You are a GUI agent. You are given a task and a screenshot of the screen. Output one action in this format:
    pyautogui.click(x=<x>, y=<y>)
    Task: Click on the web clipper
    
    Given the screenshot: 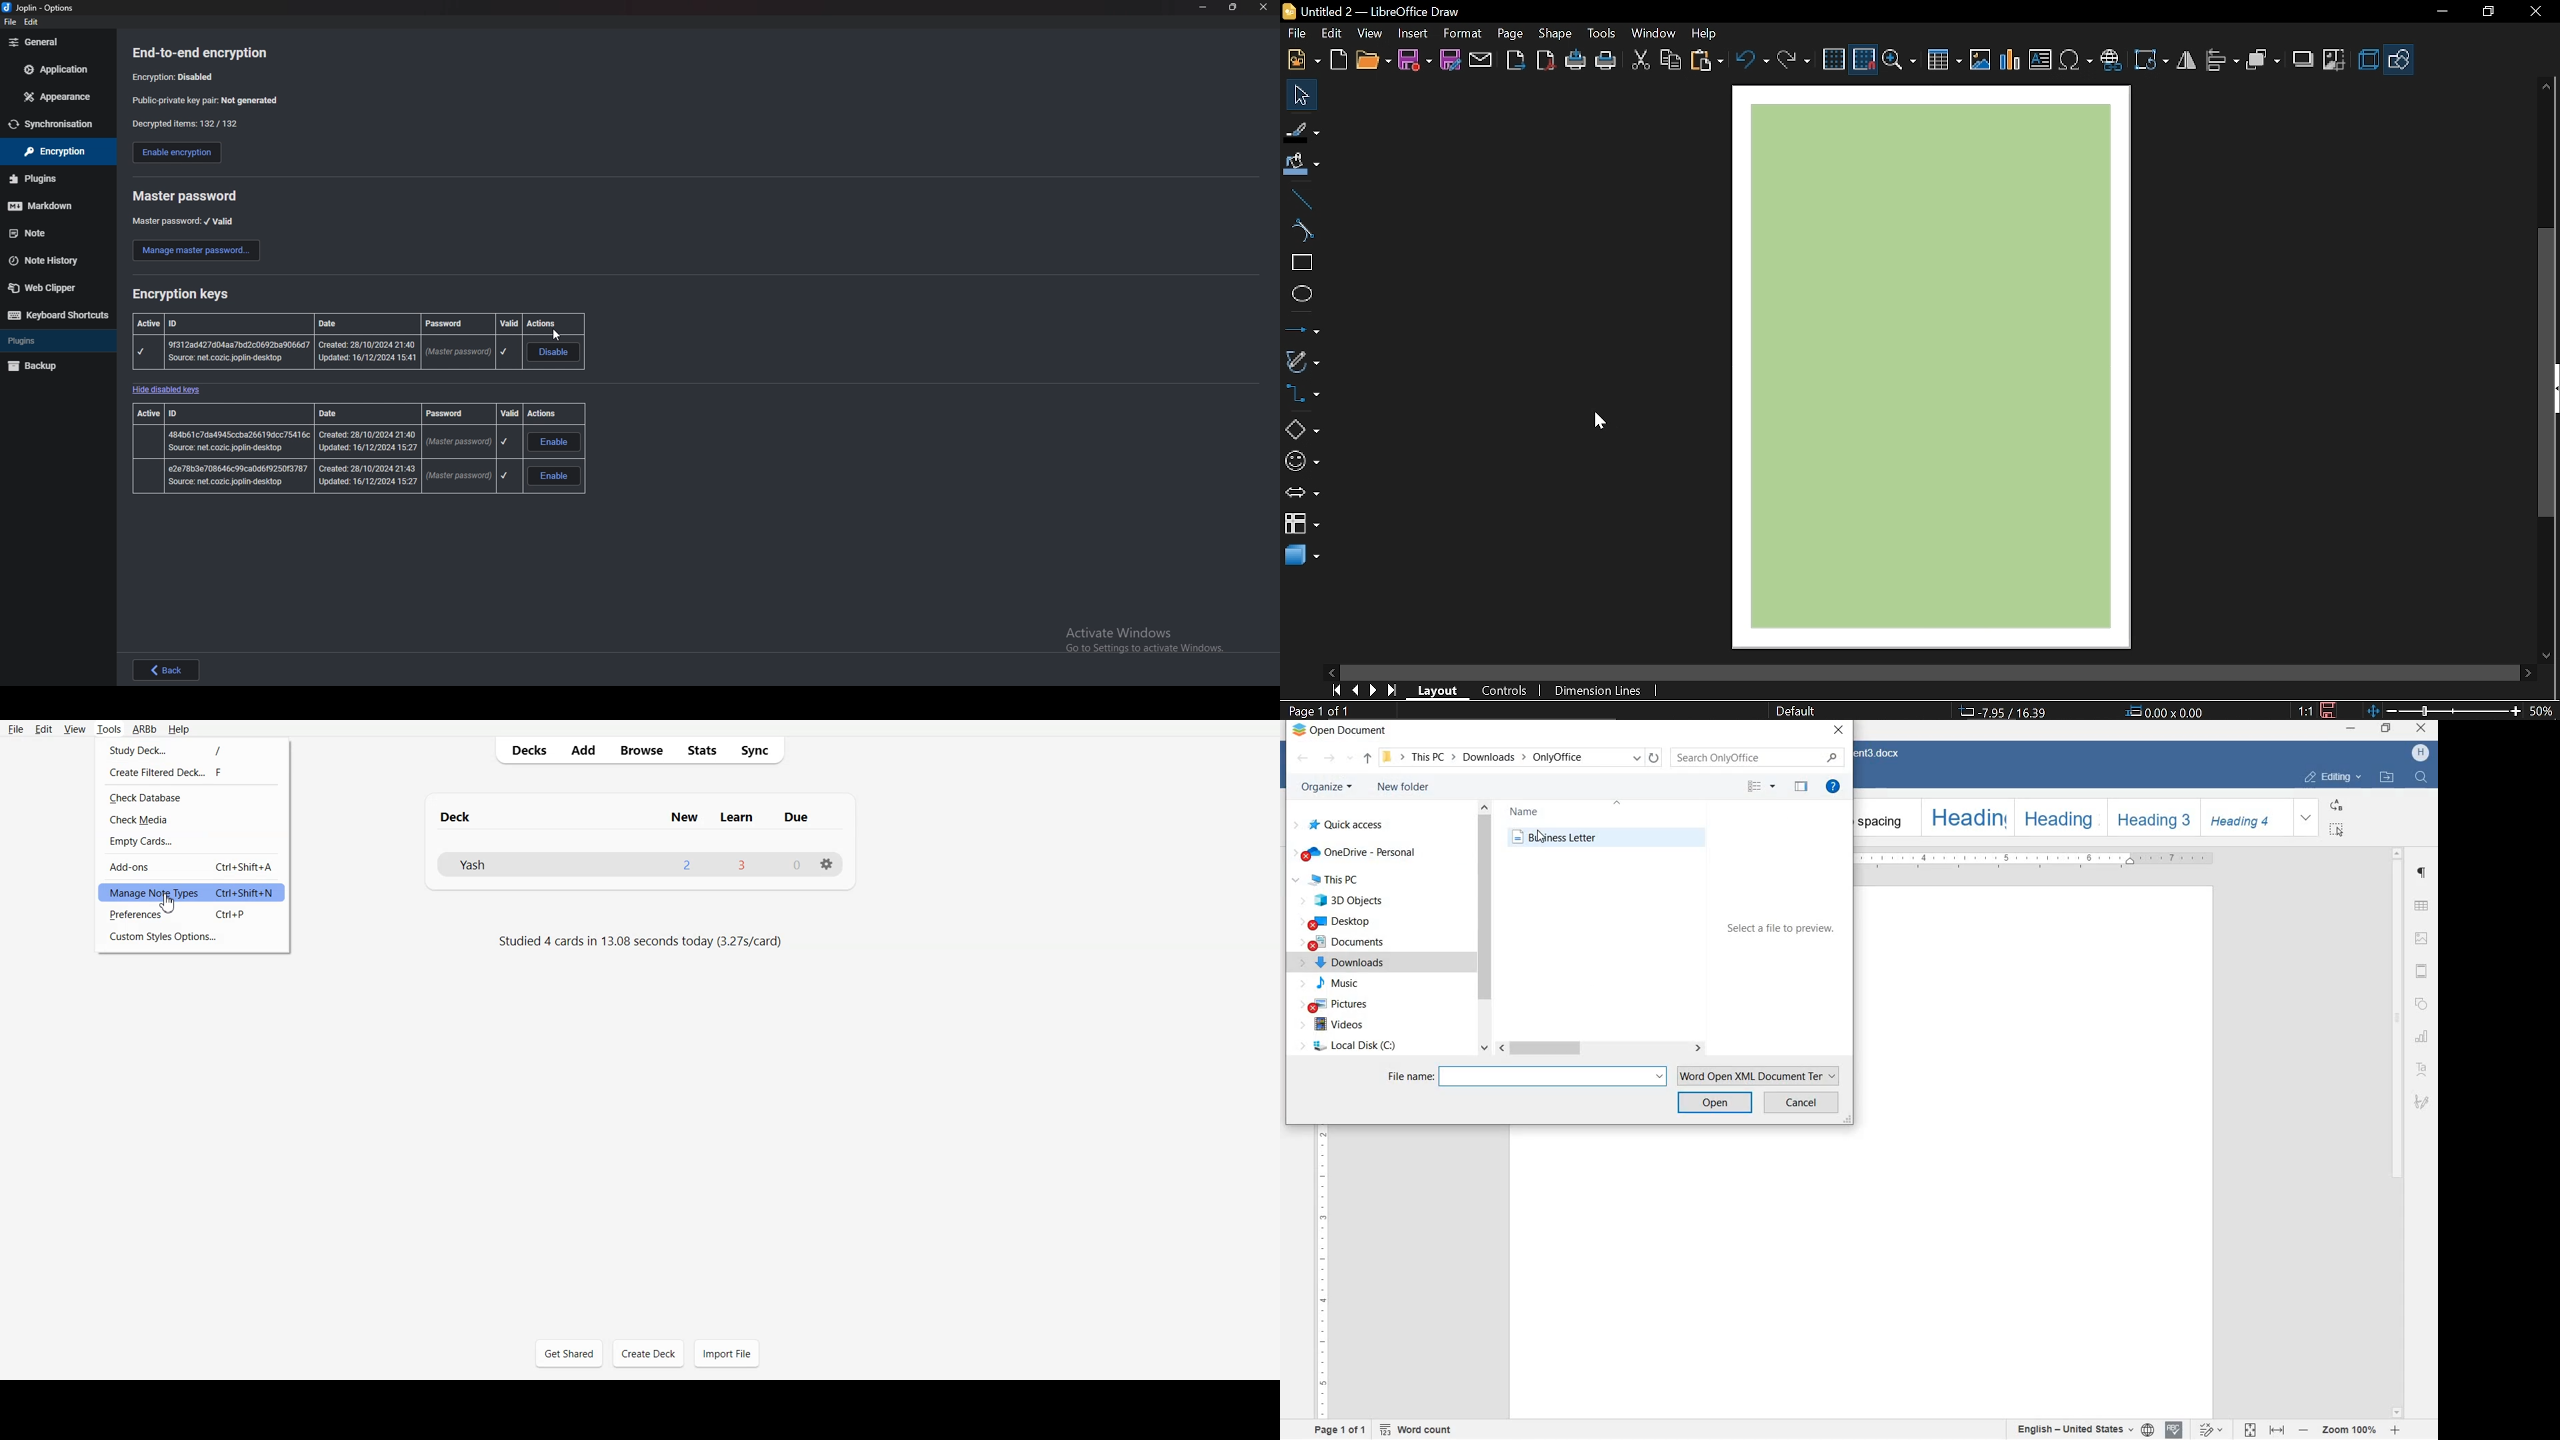 What is the action you would take?
    pyautogui.click(x=53, y=287)
    